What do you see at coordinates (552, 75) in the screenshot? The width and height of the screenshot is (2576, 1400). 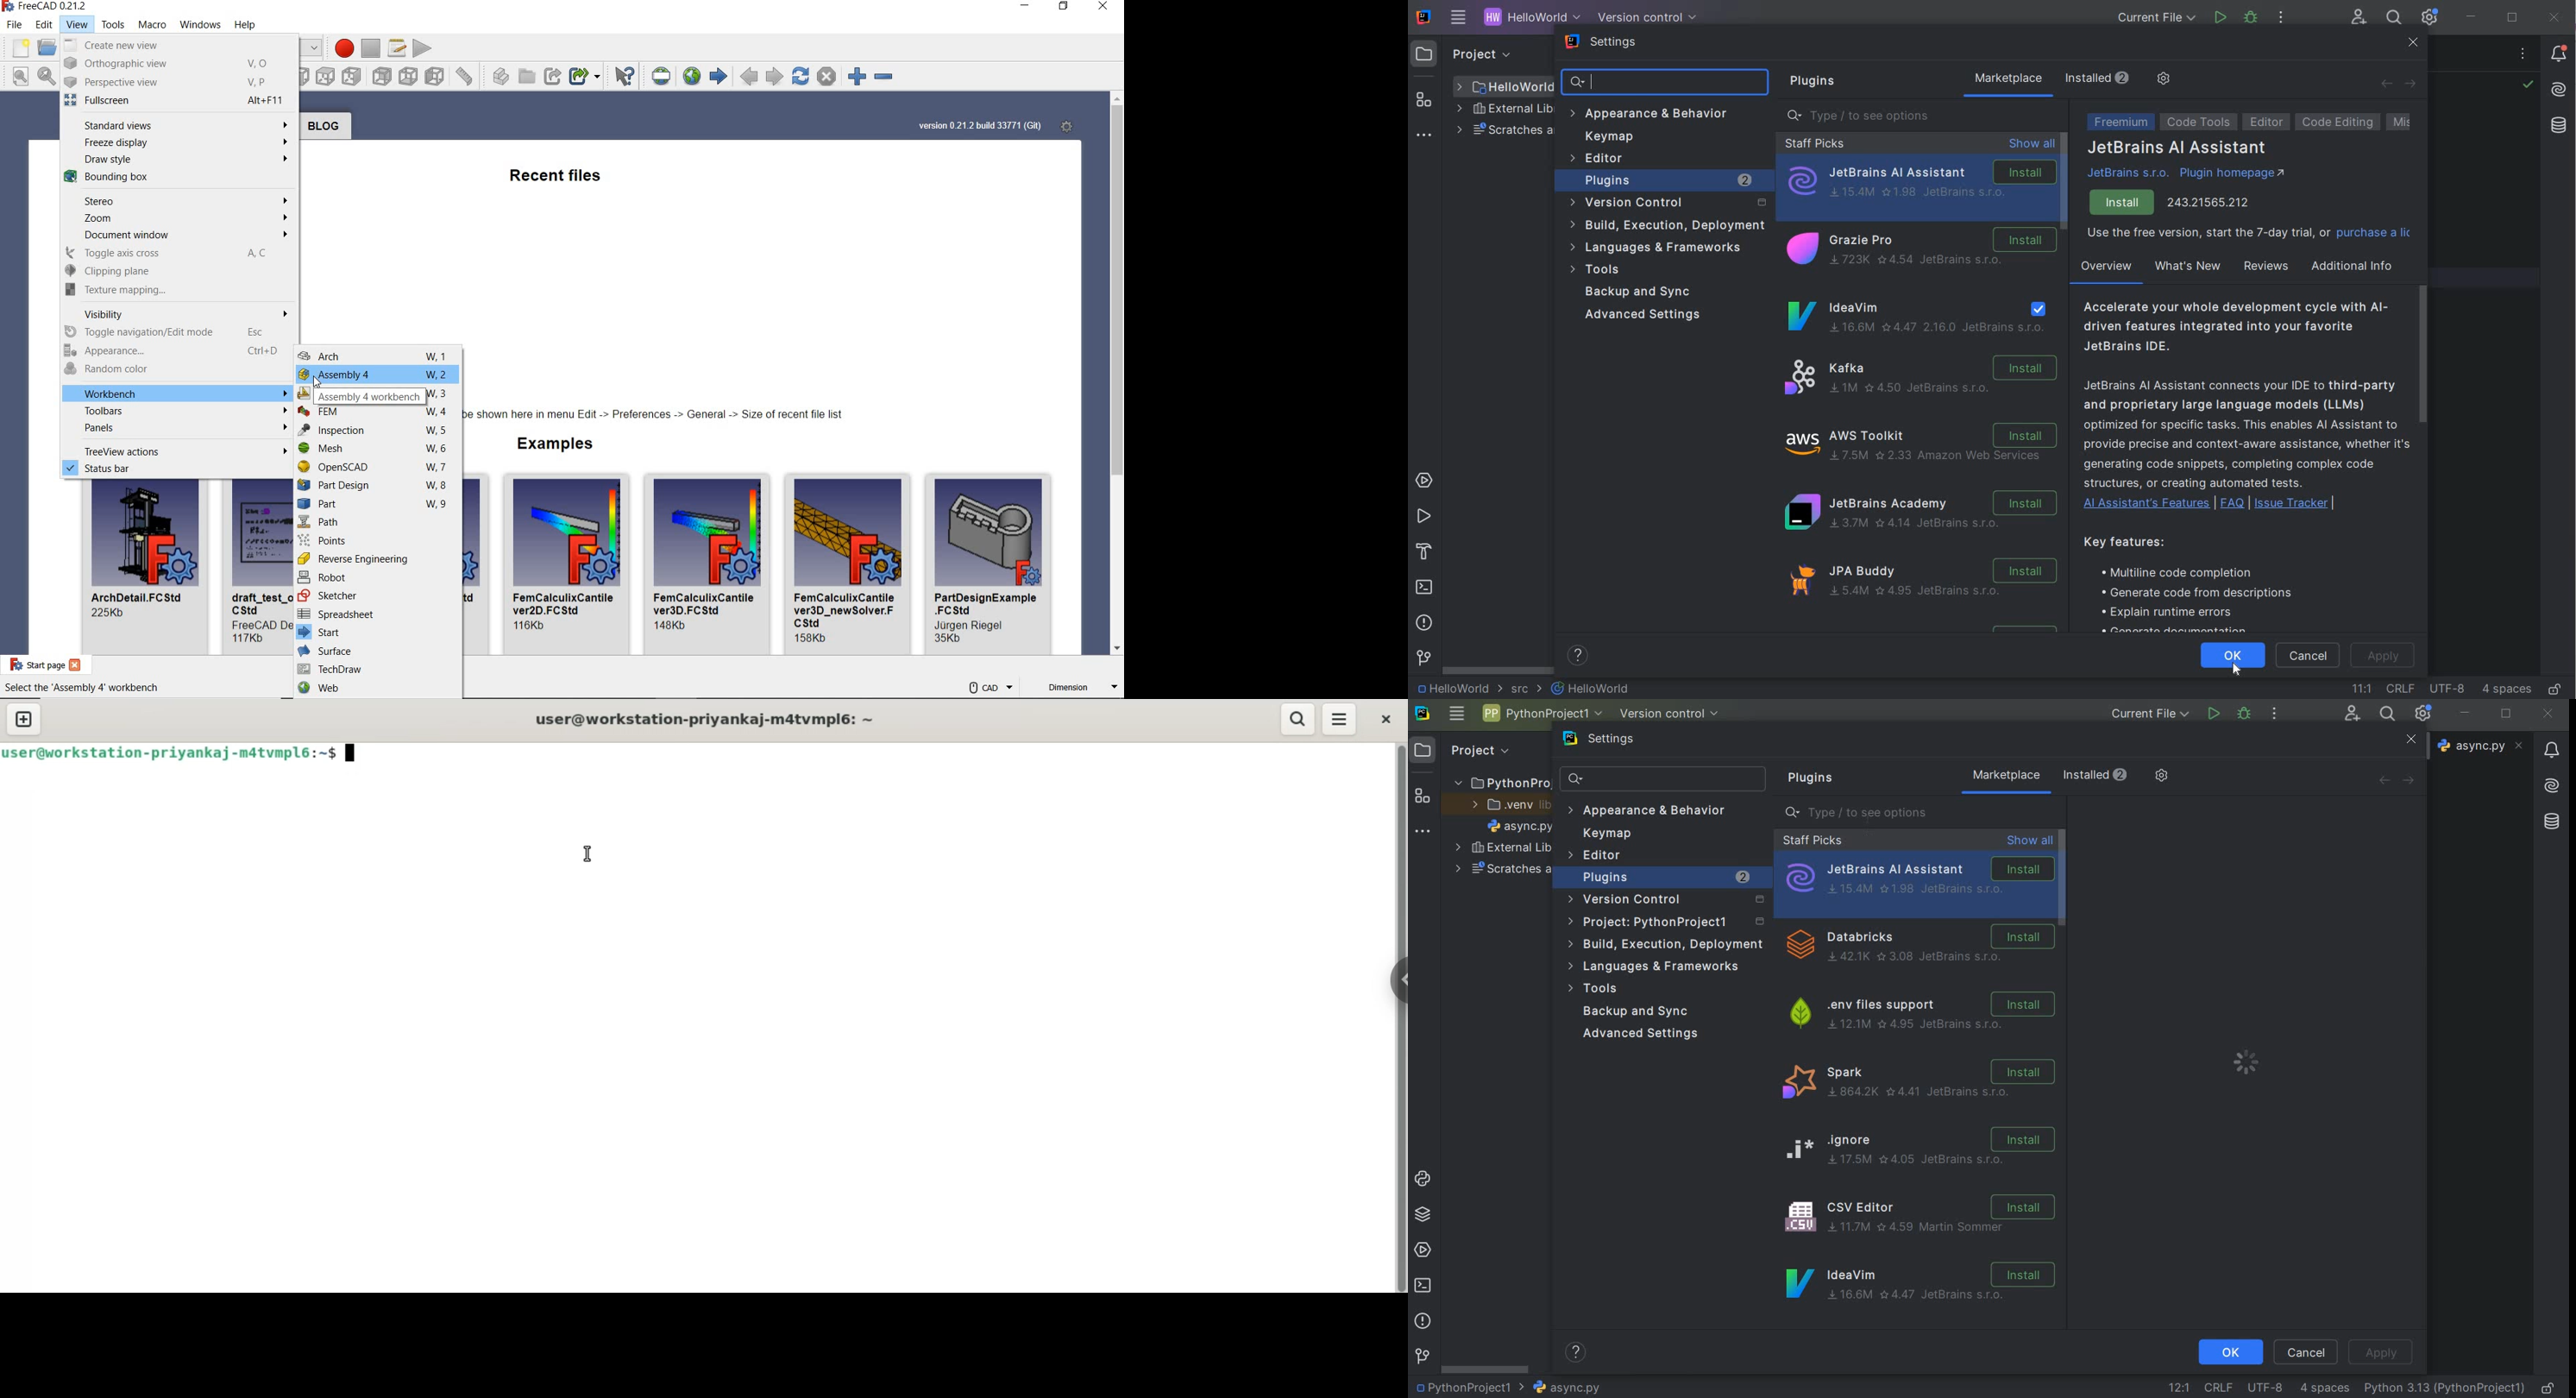 I see `MAKE LINK` at bounding box center [552, 75].